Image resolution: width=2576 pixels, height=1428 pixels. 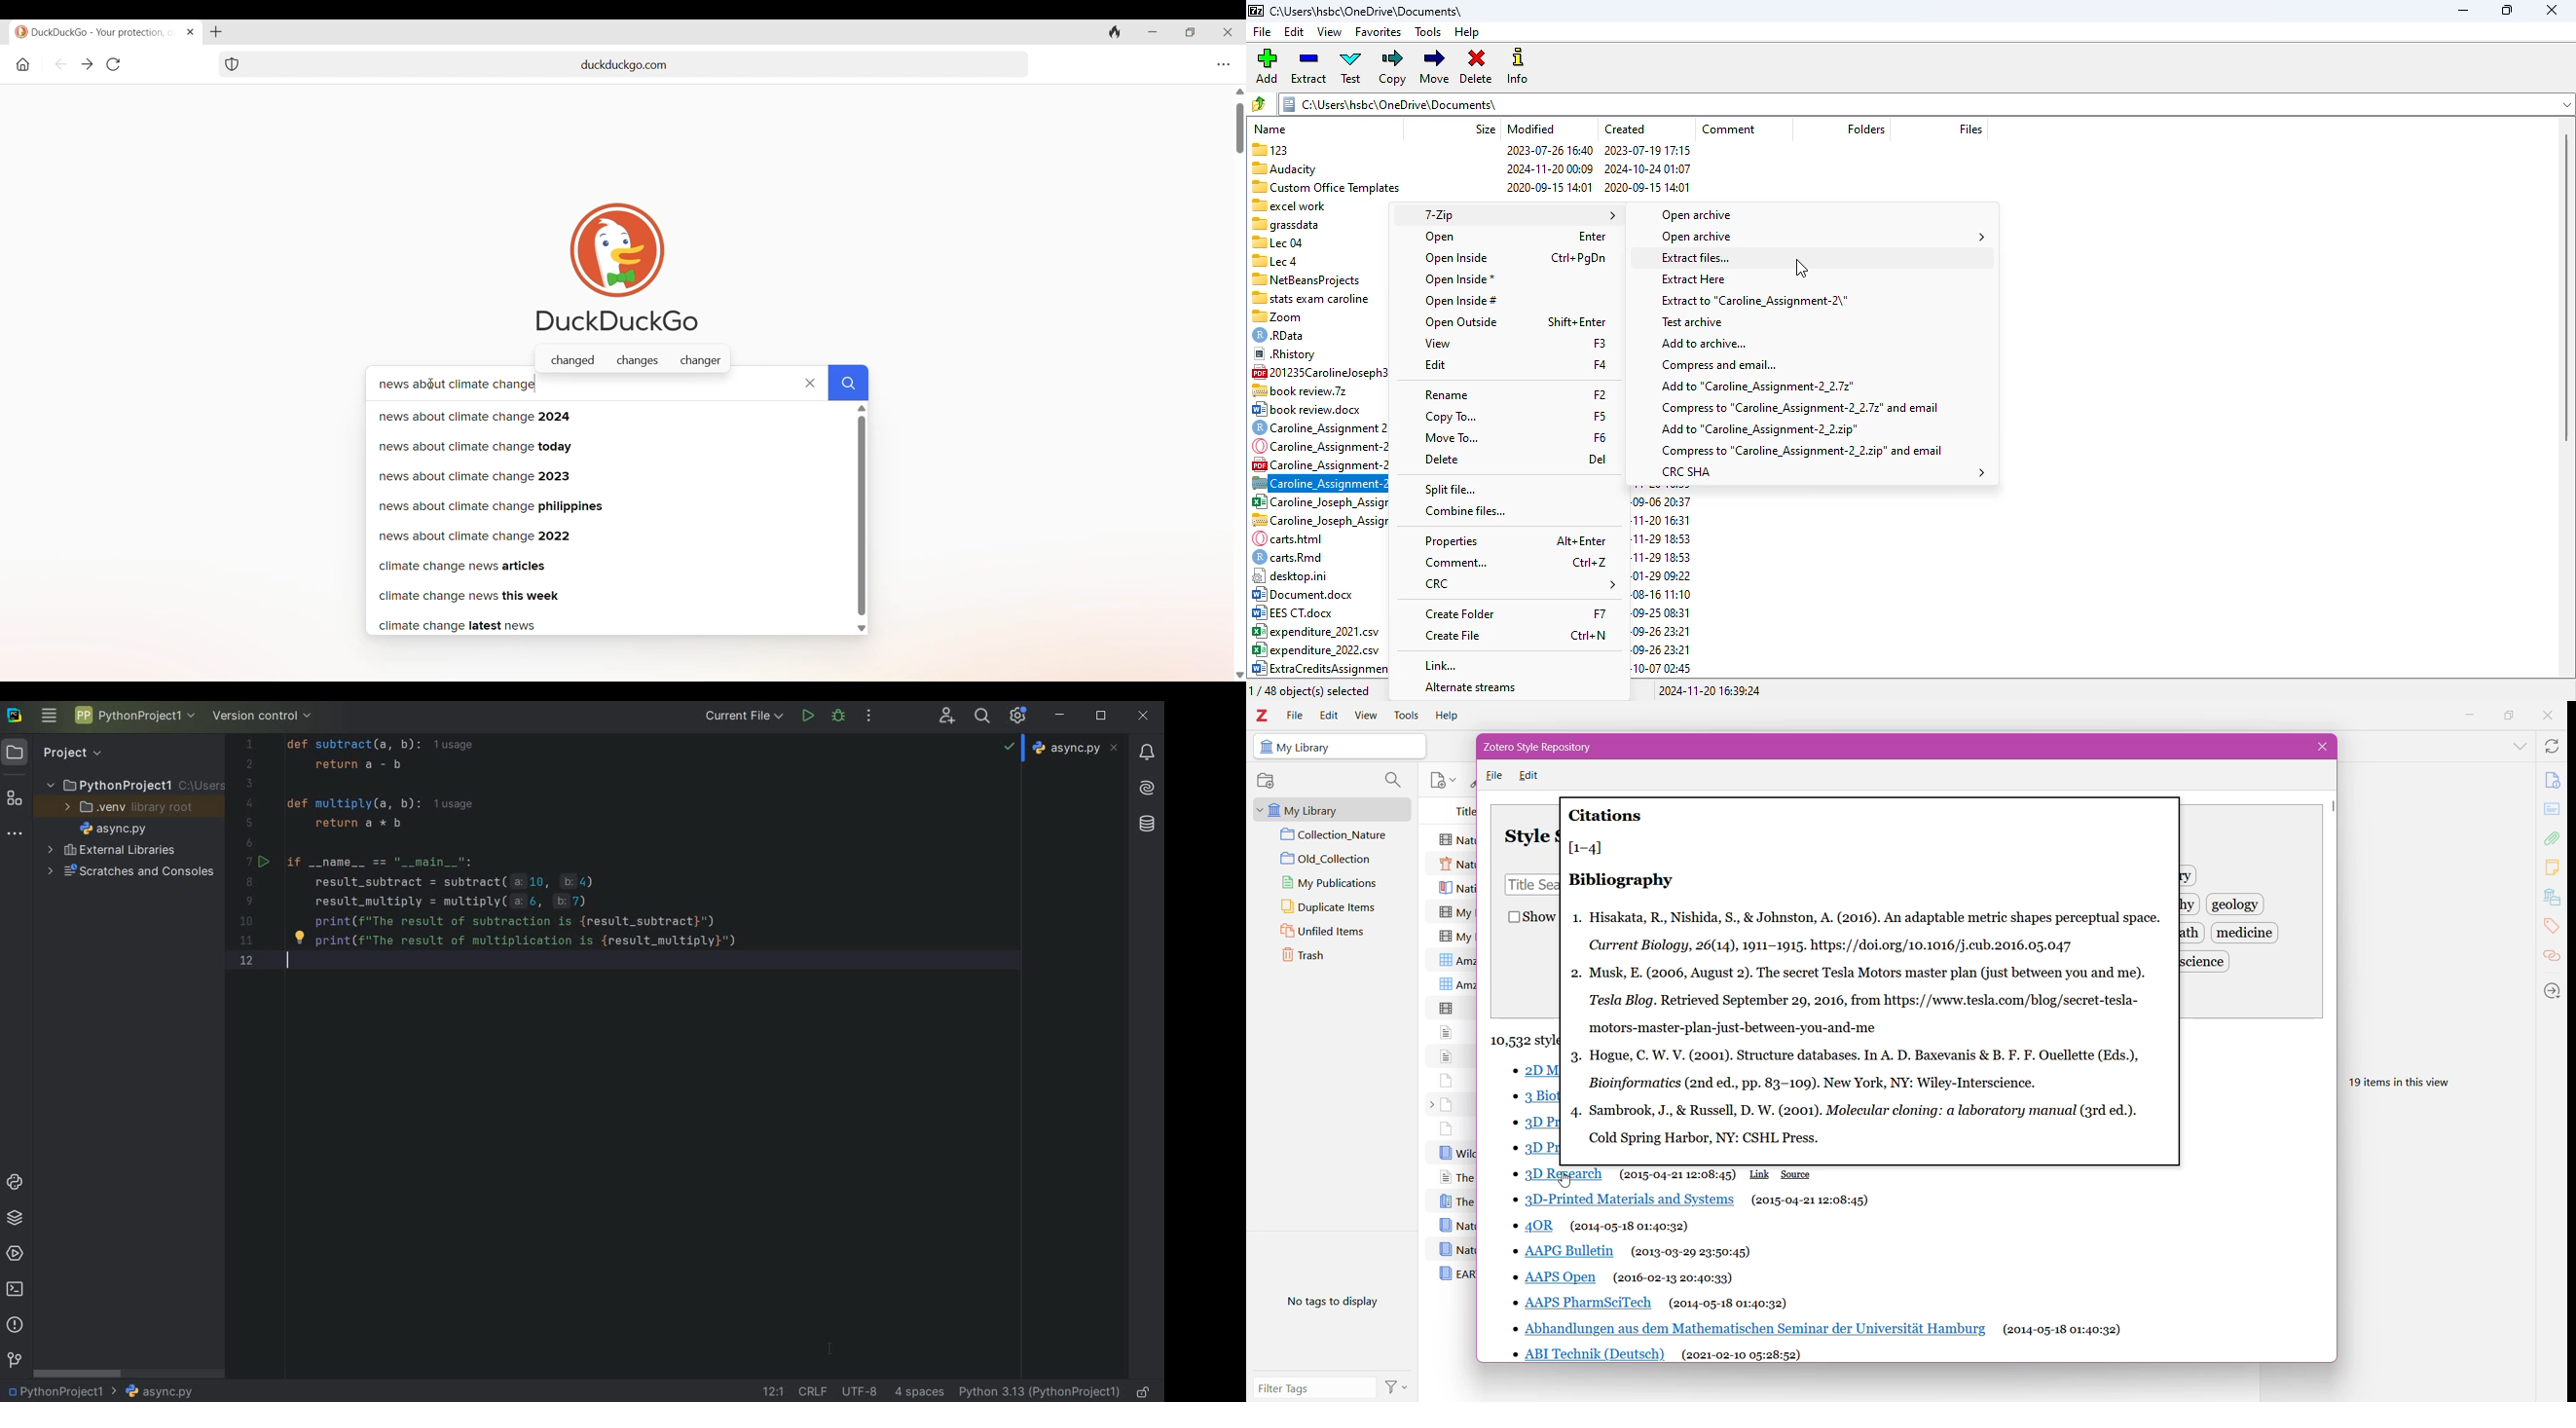 What do you see at coordinates (1351, 66) in the screenshot?
I see `test` at bounding box center [1351, 66].